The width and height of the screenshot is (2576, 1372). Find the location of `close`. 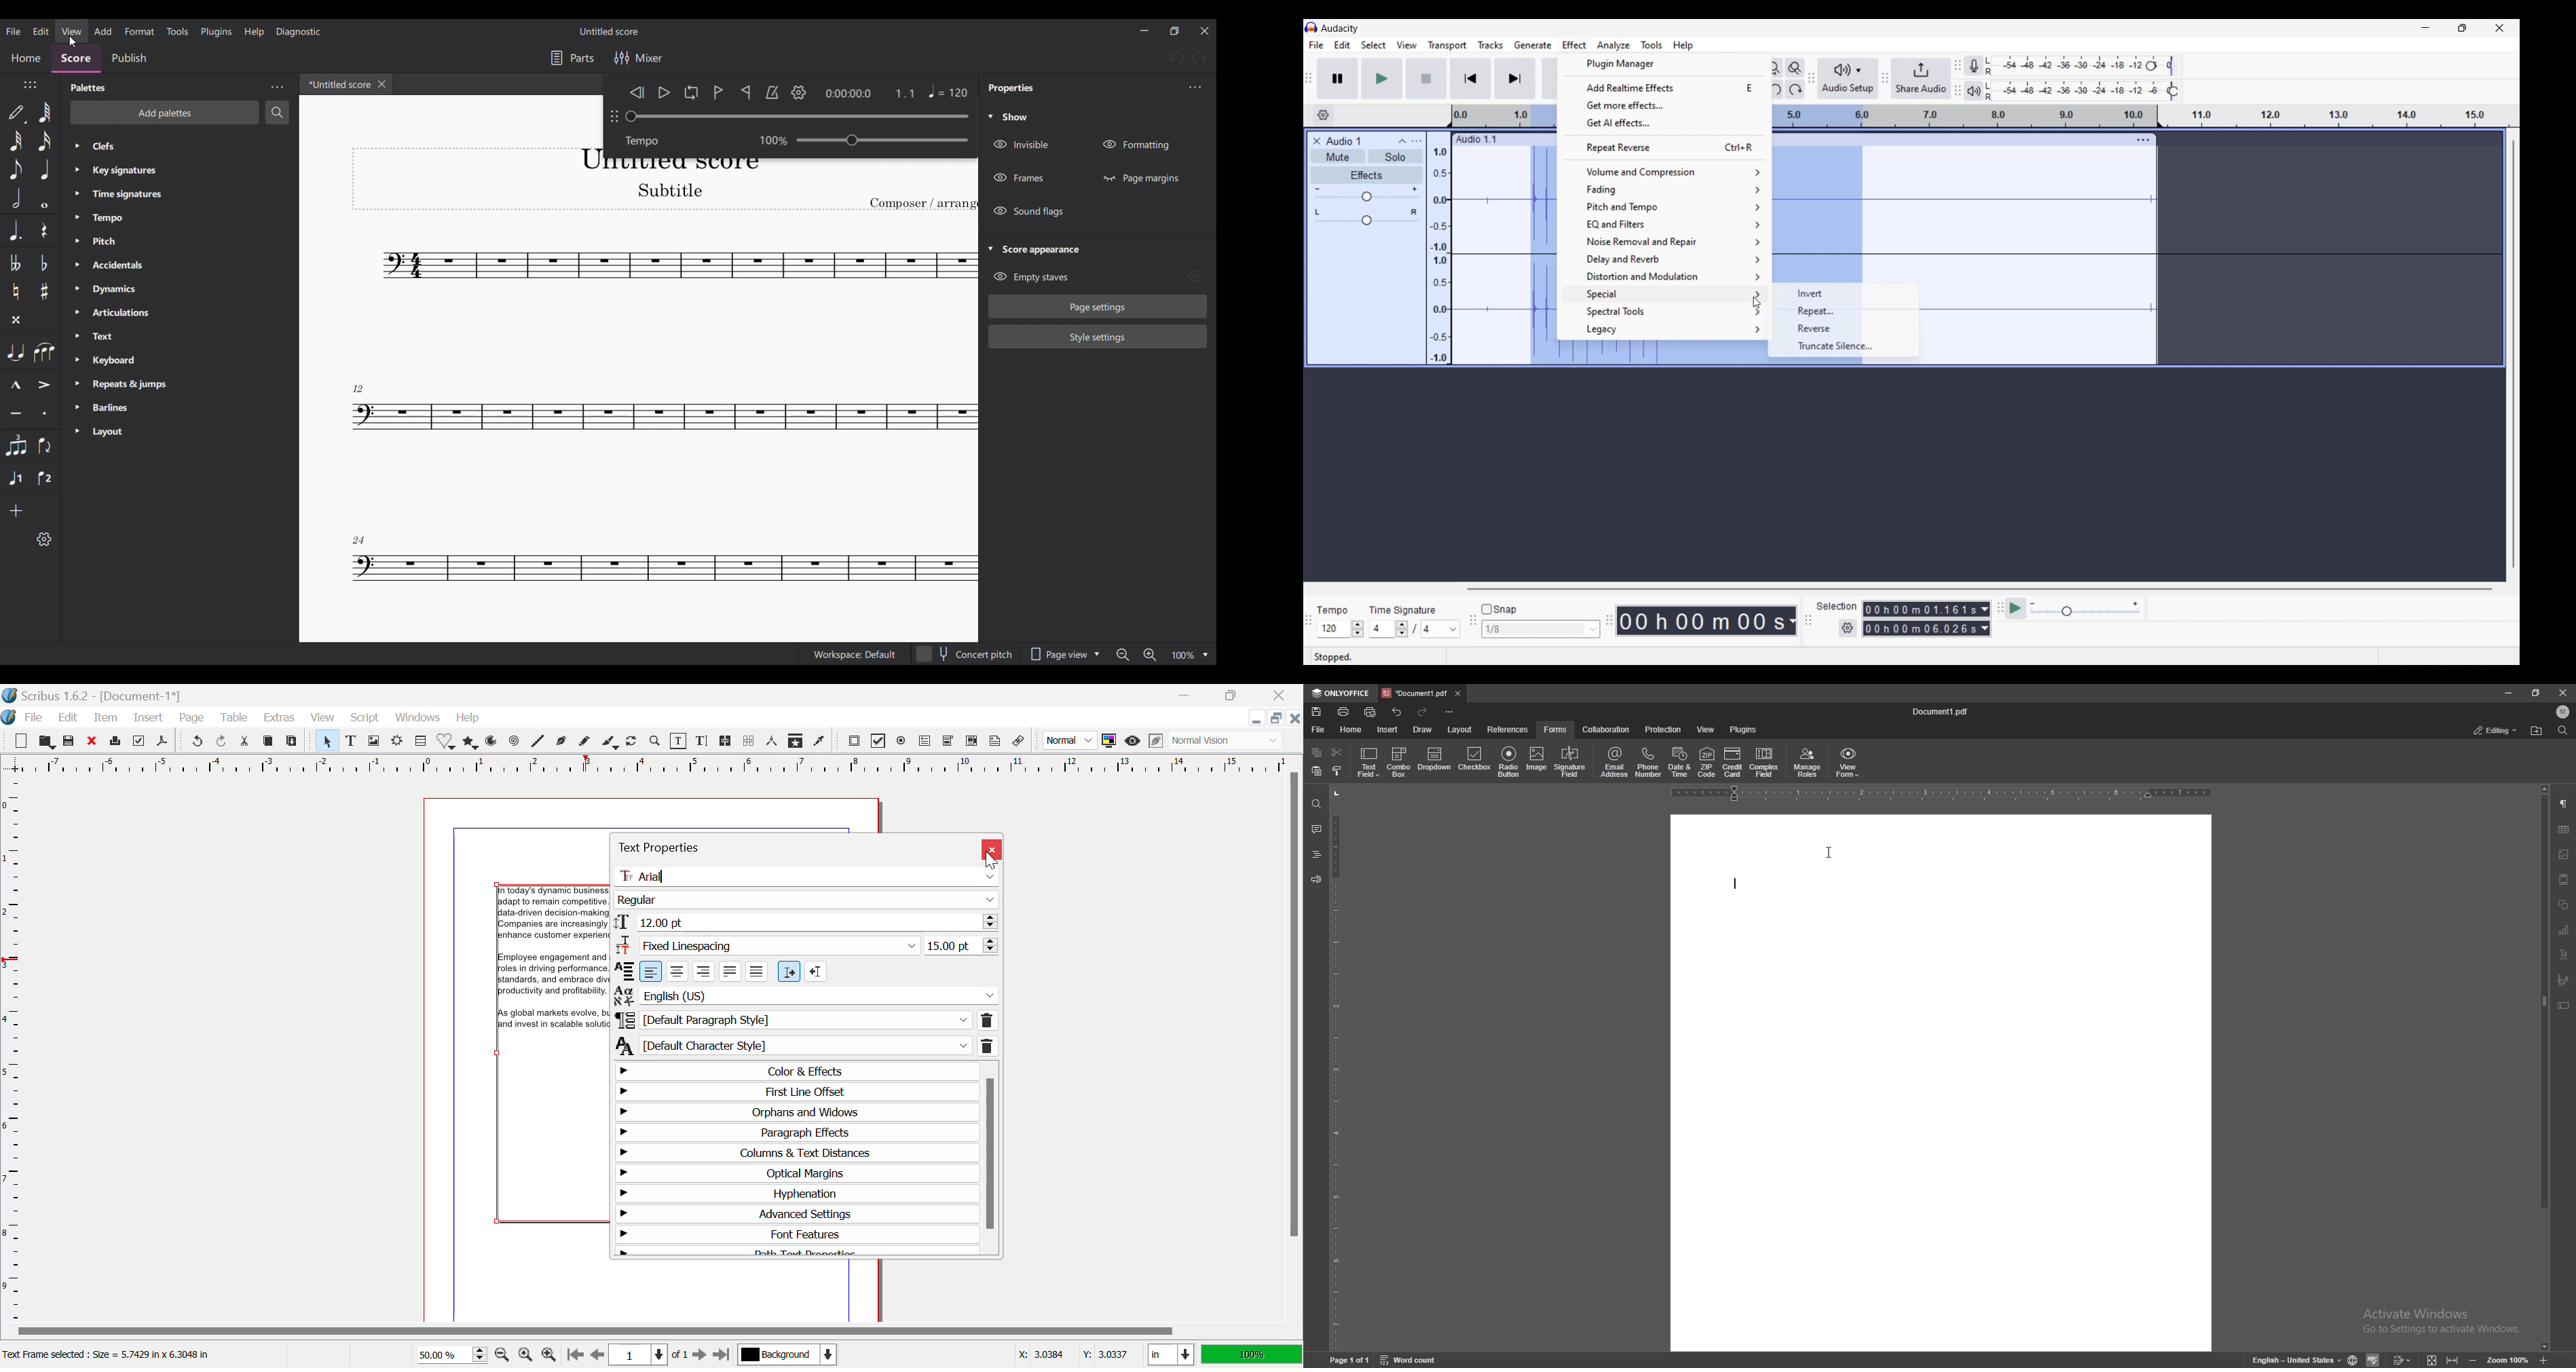

close is located at coordinates (2562, 693).